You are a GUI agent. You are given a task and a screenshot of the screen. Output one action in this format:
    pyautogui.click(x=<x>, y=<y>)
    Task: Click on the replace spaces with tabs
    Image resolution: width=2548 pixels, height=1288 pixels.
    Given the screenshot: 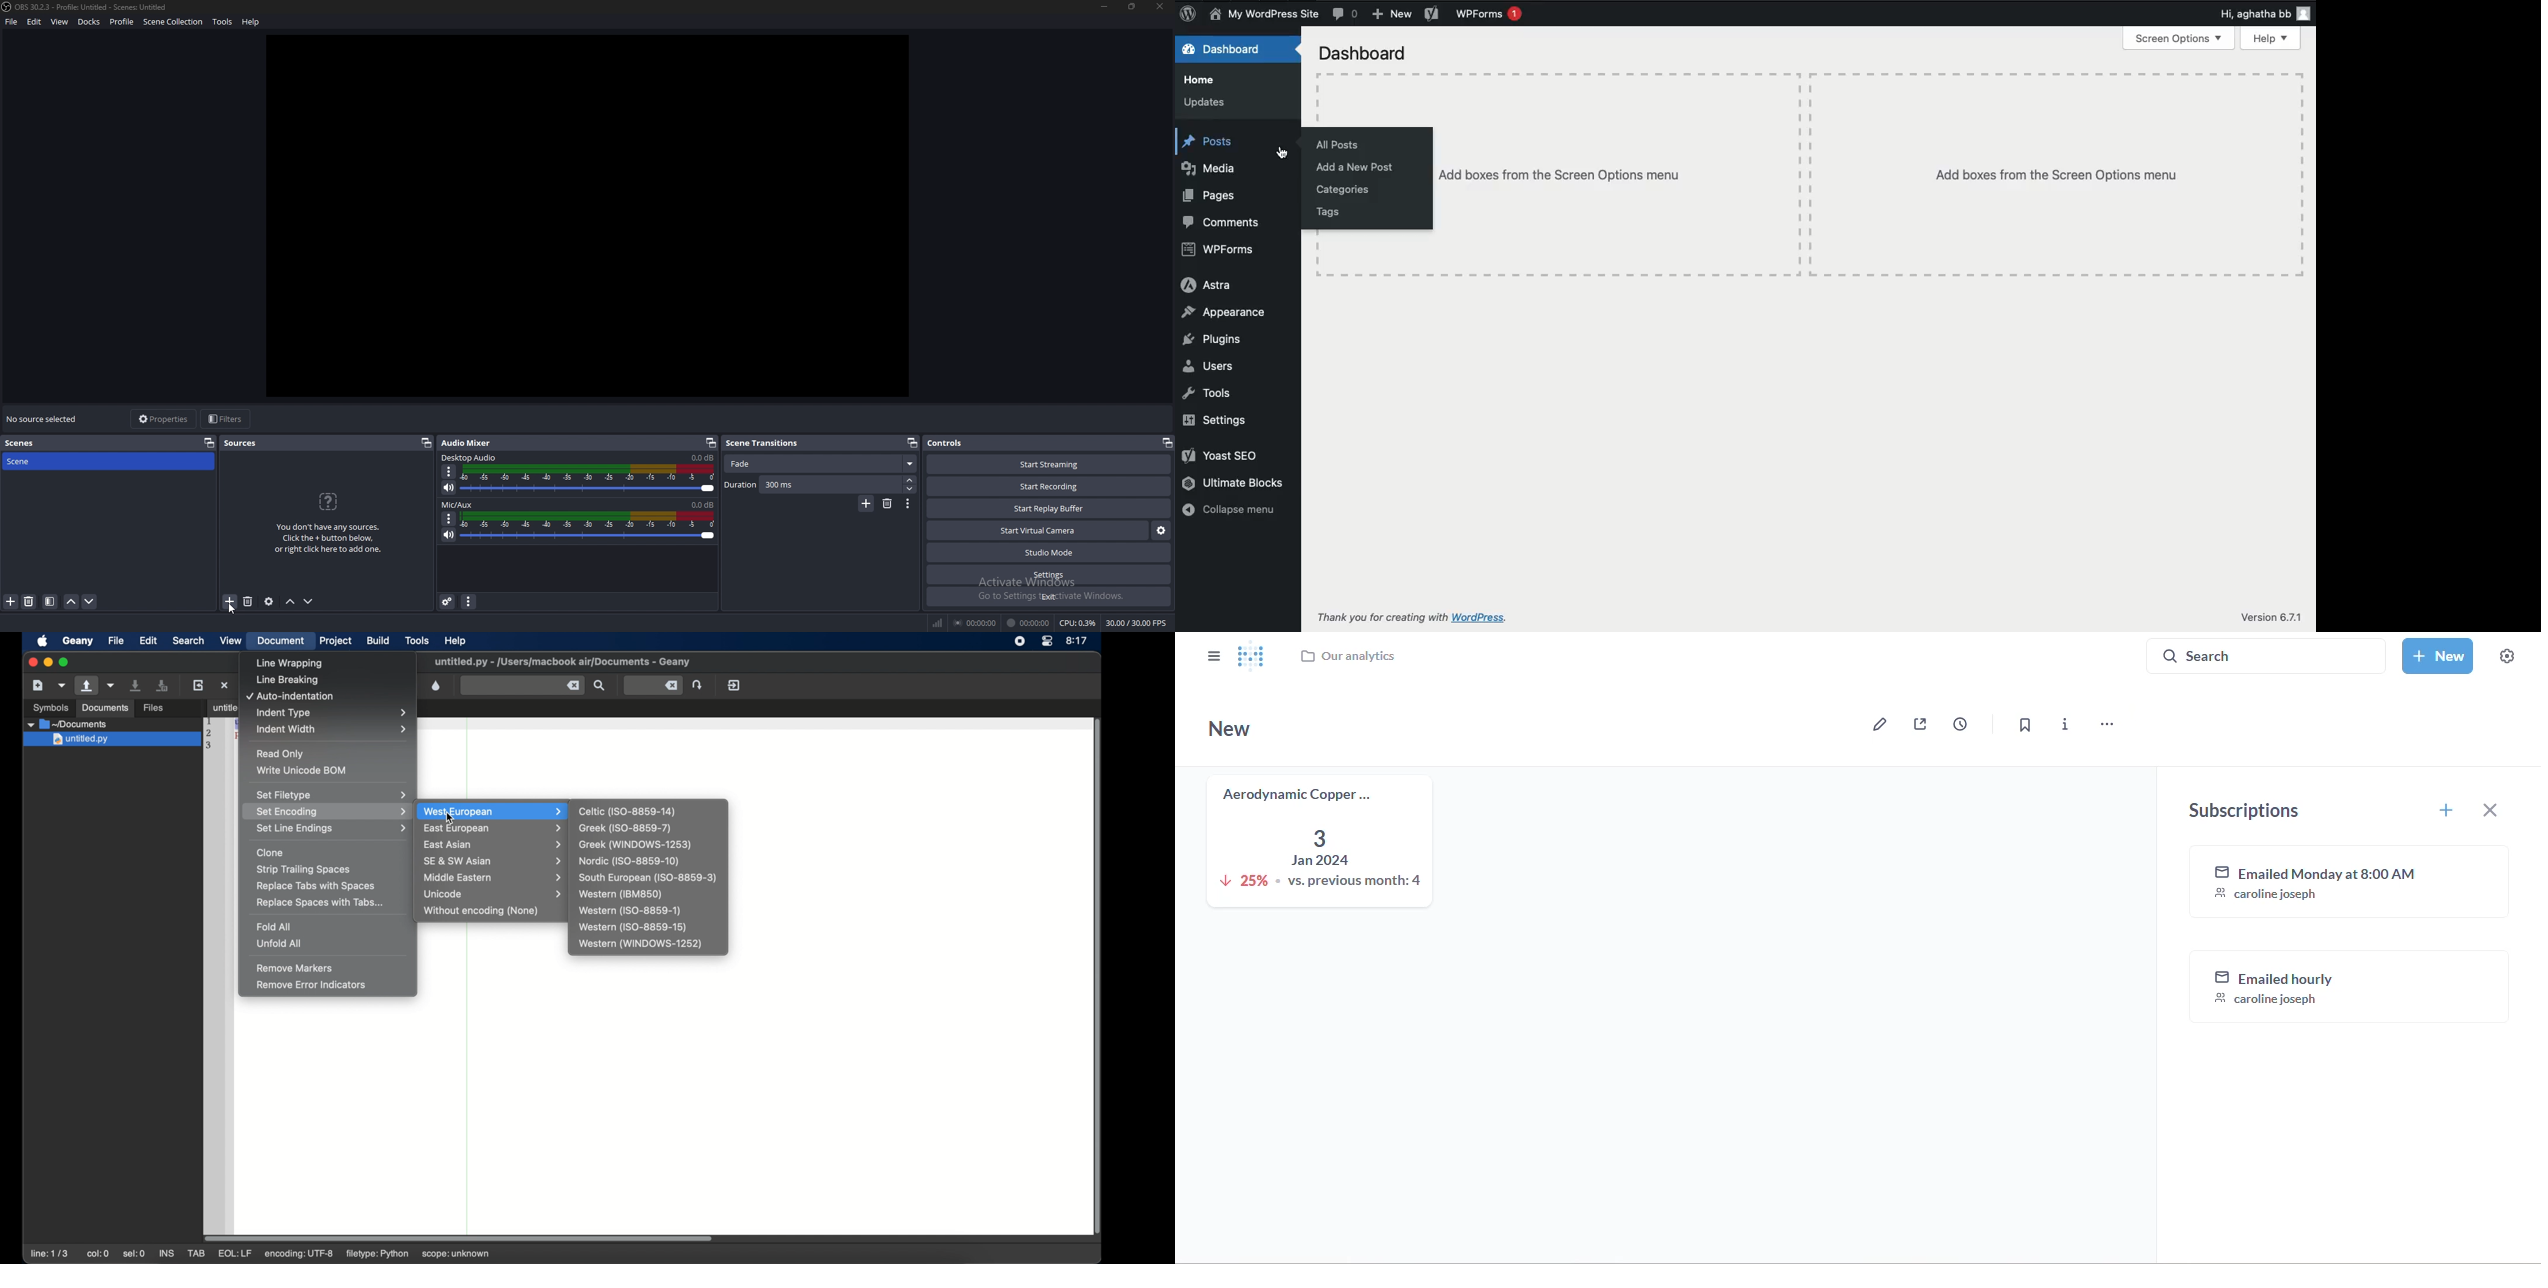 What is the action you would take?
    pyautogui.click(x=321, y=903)
    